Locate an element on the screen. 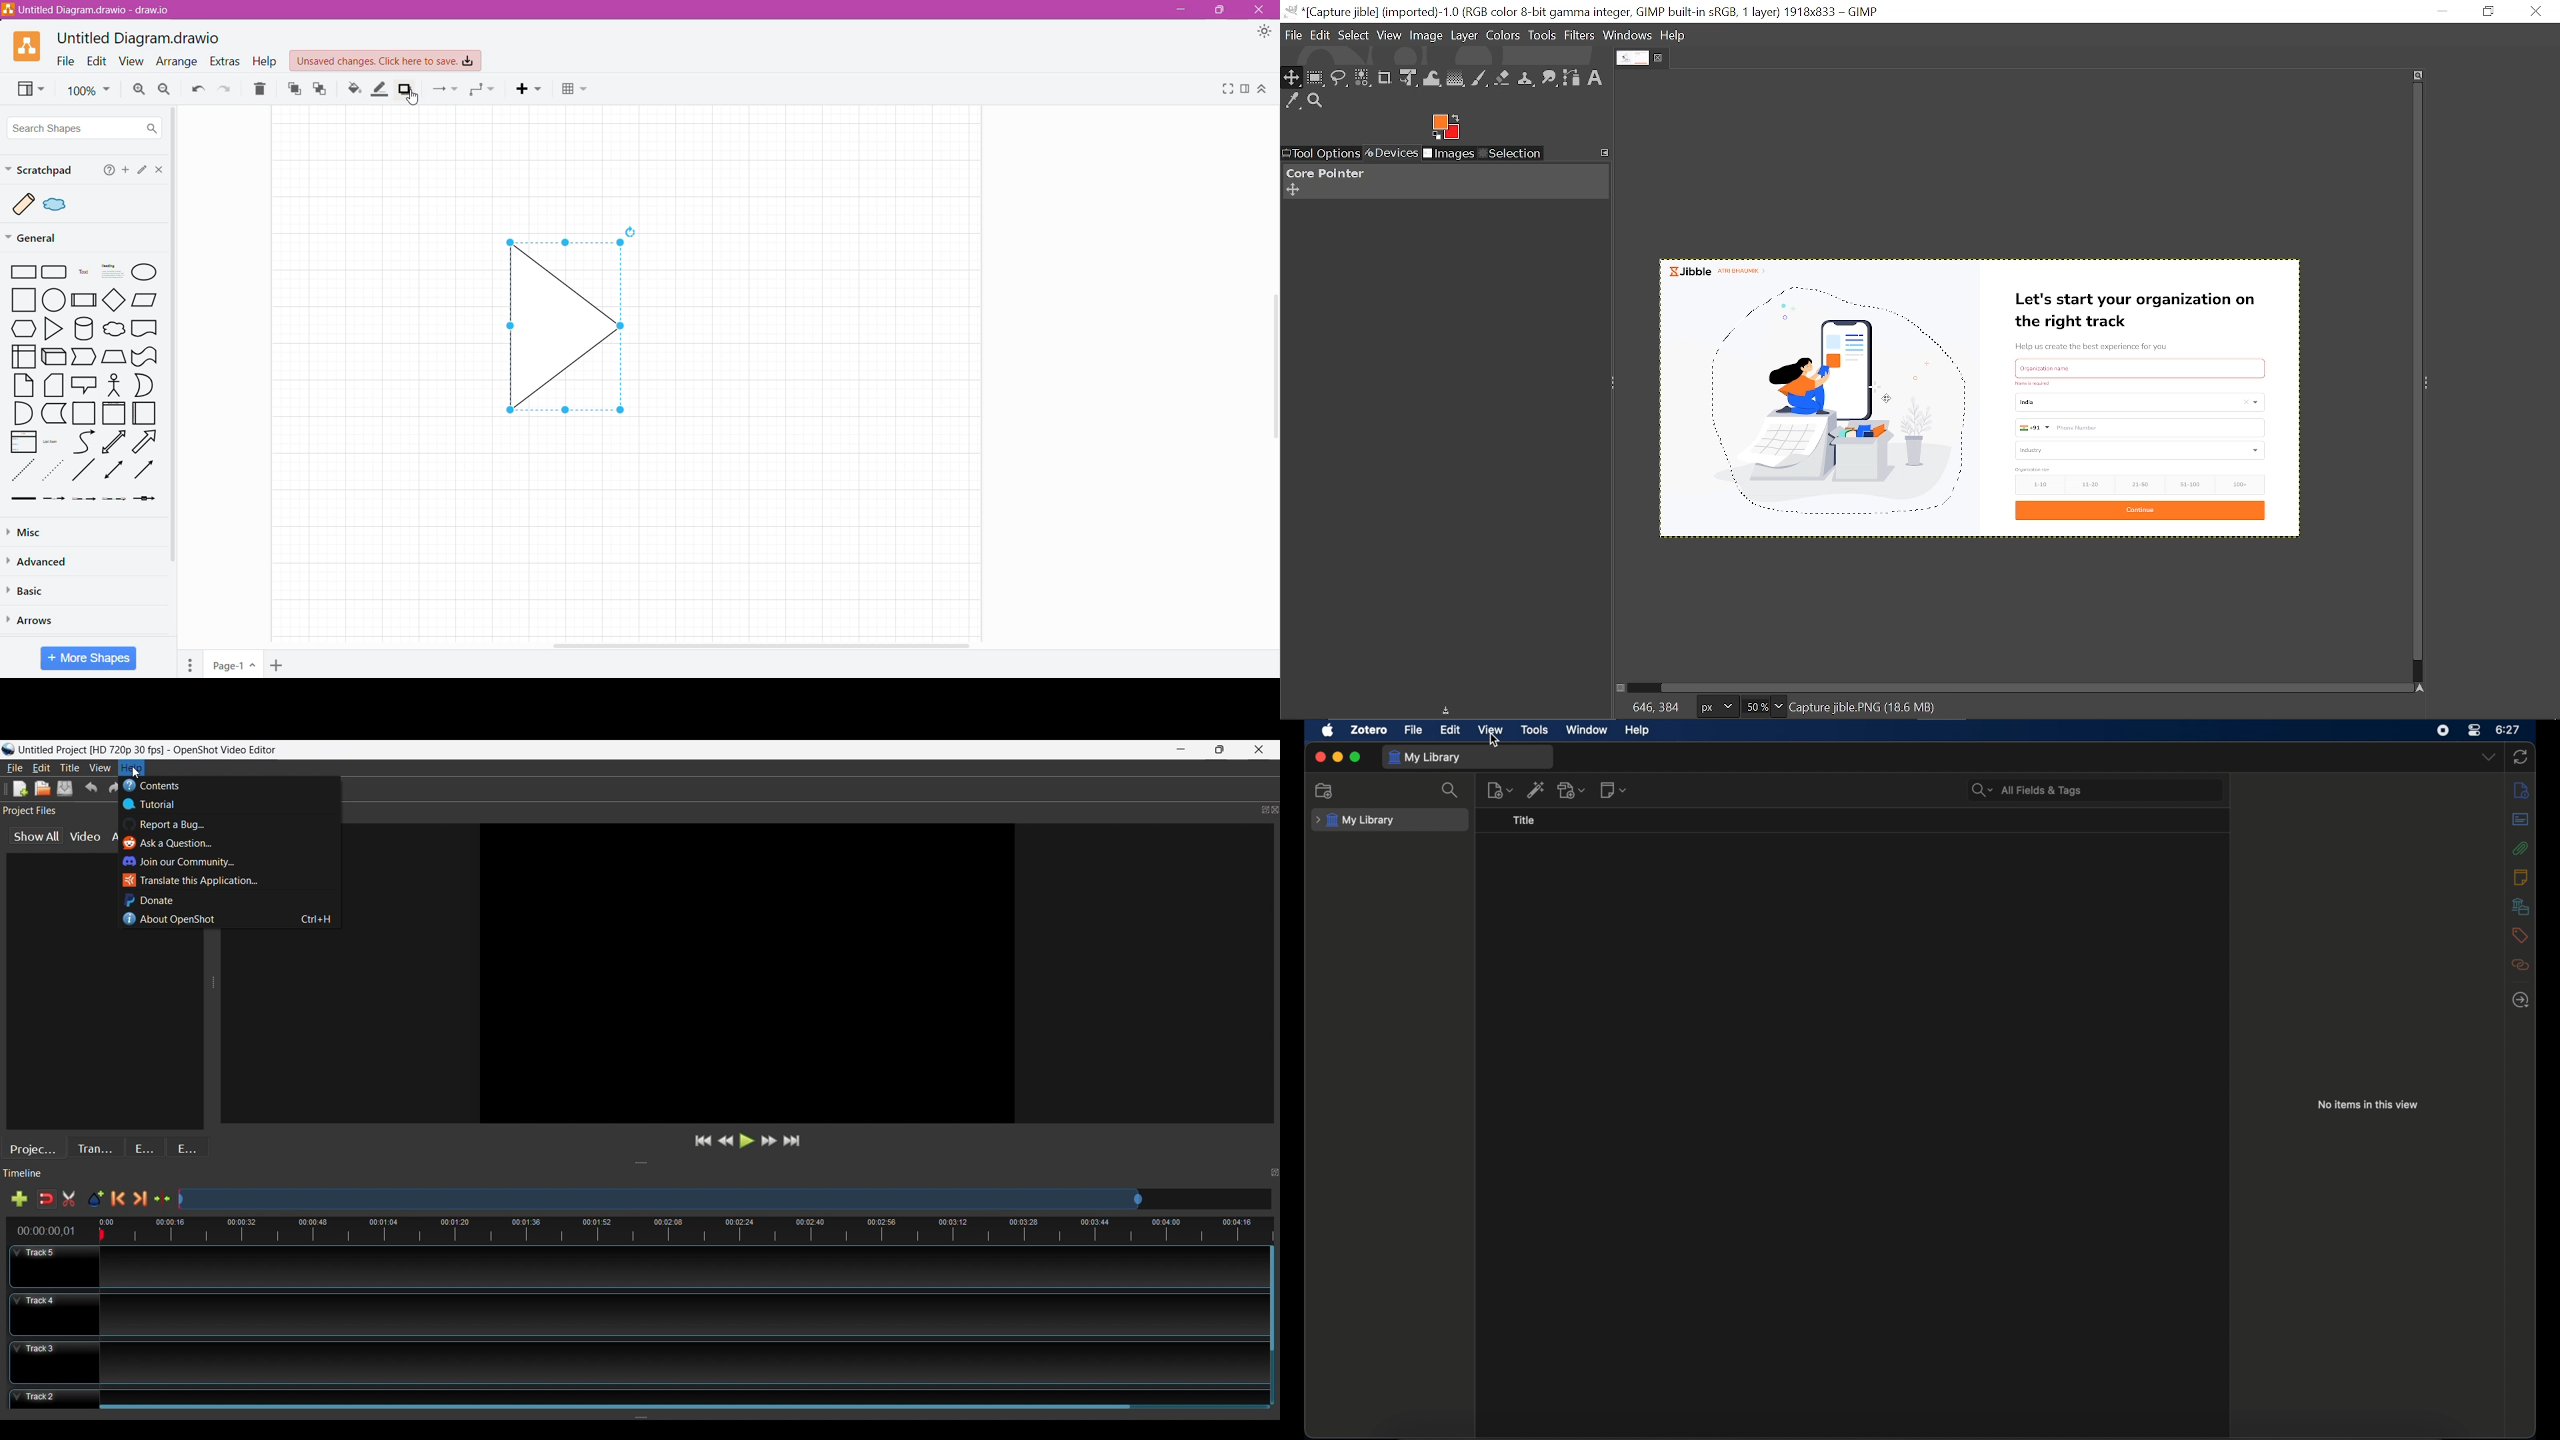 This screenshot has height=1456, width=2576. Expand/Collapse is located at coordinates (1263, 88).